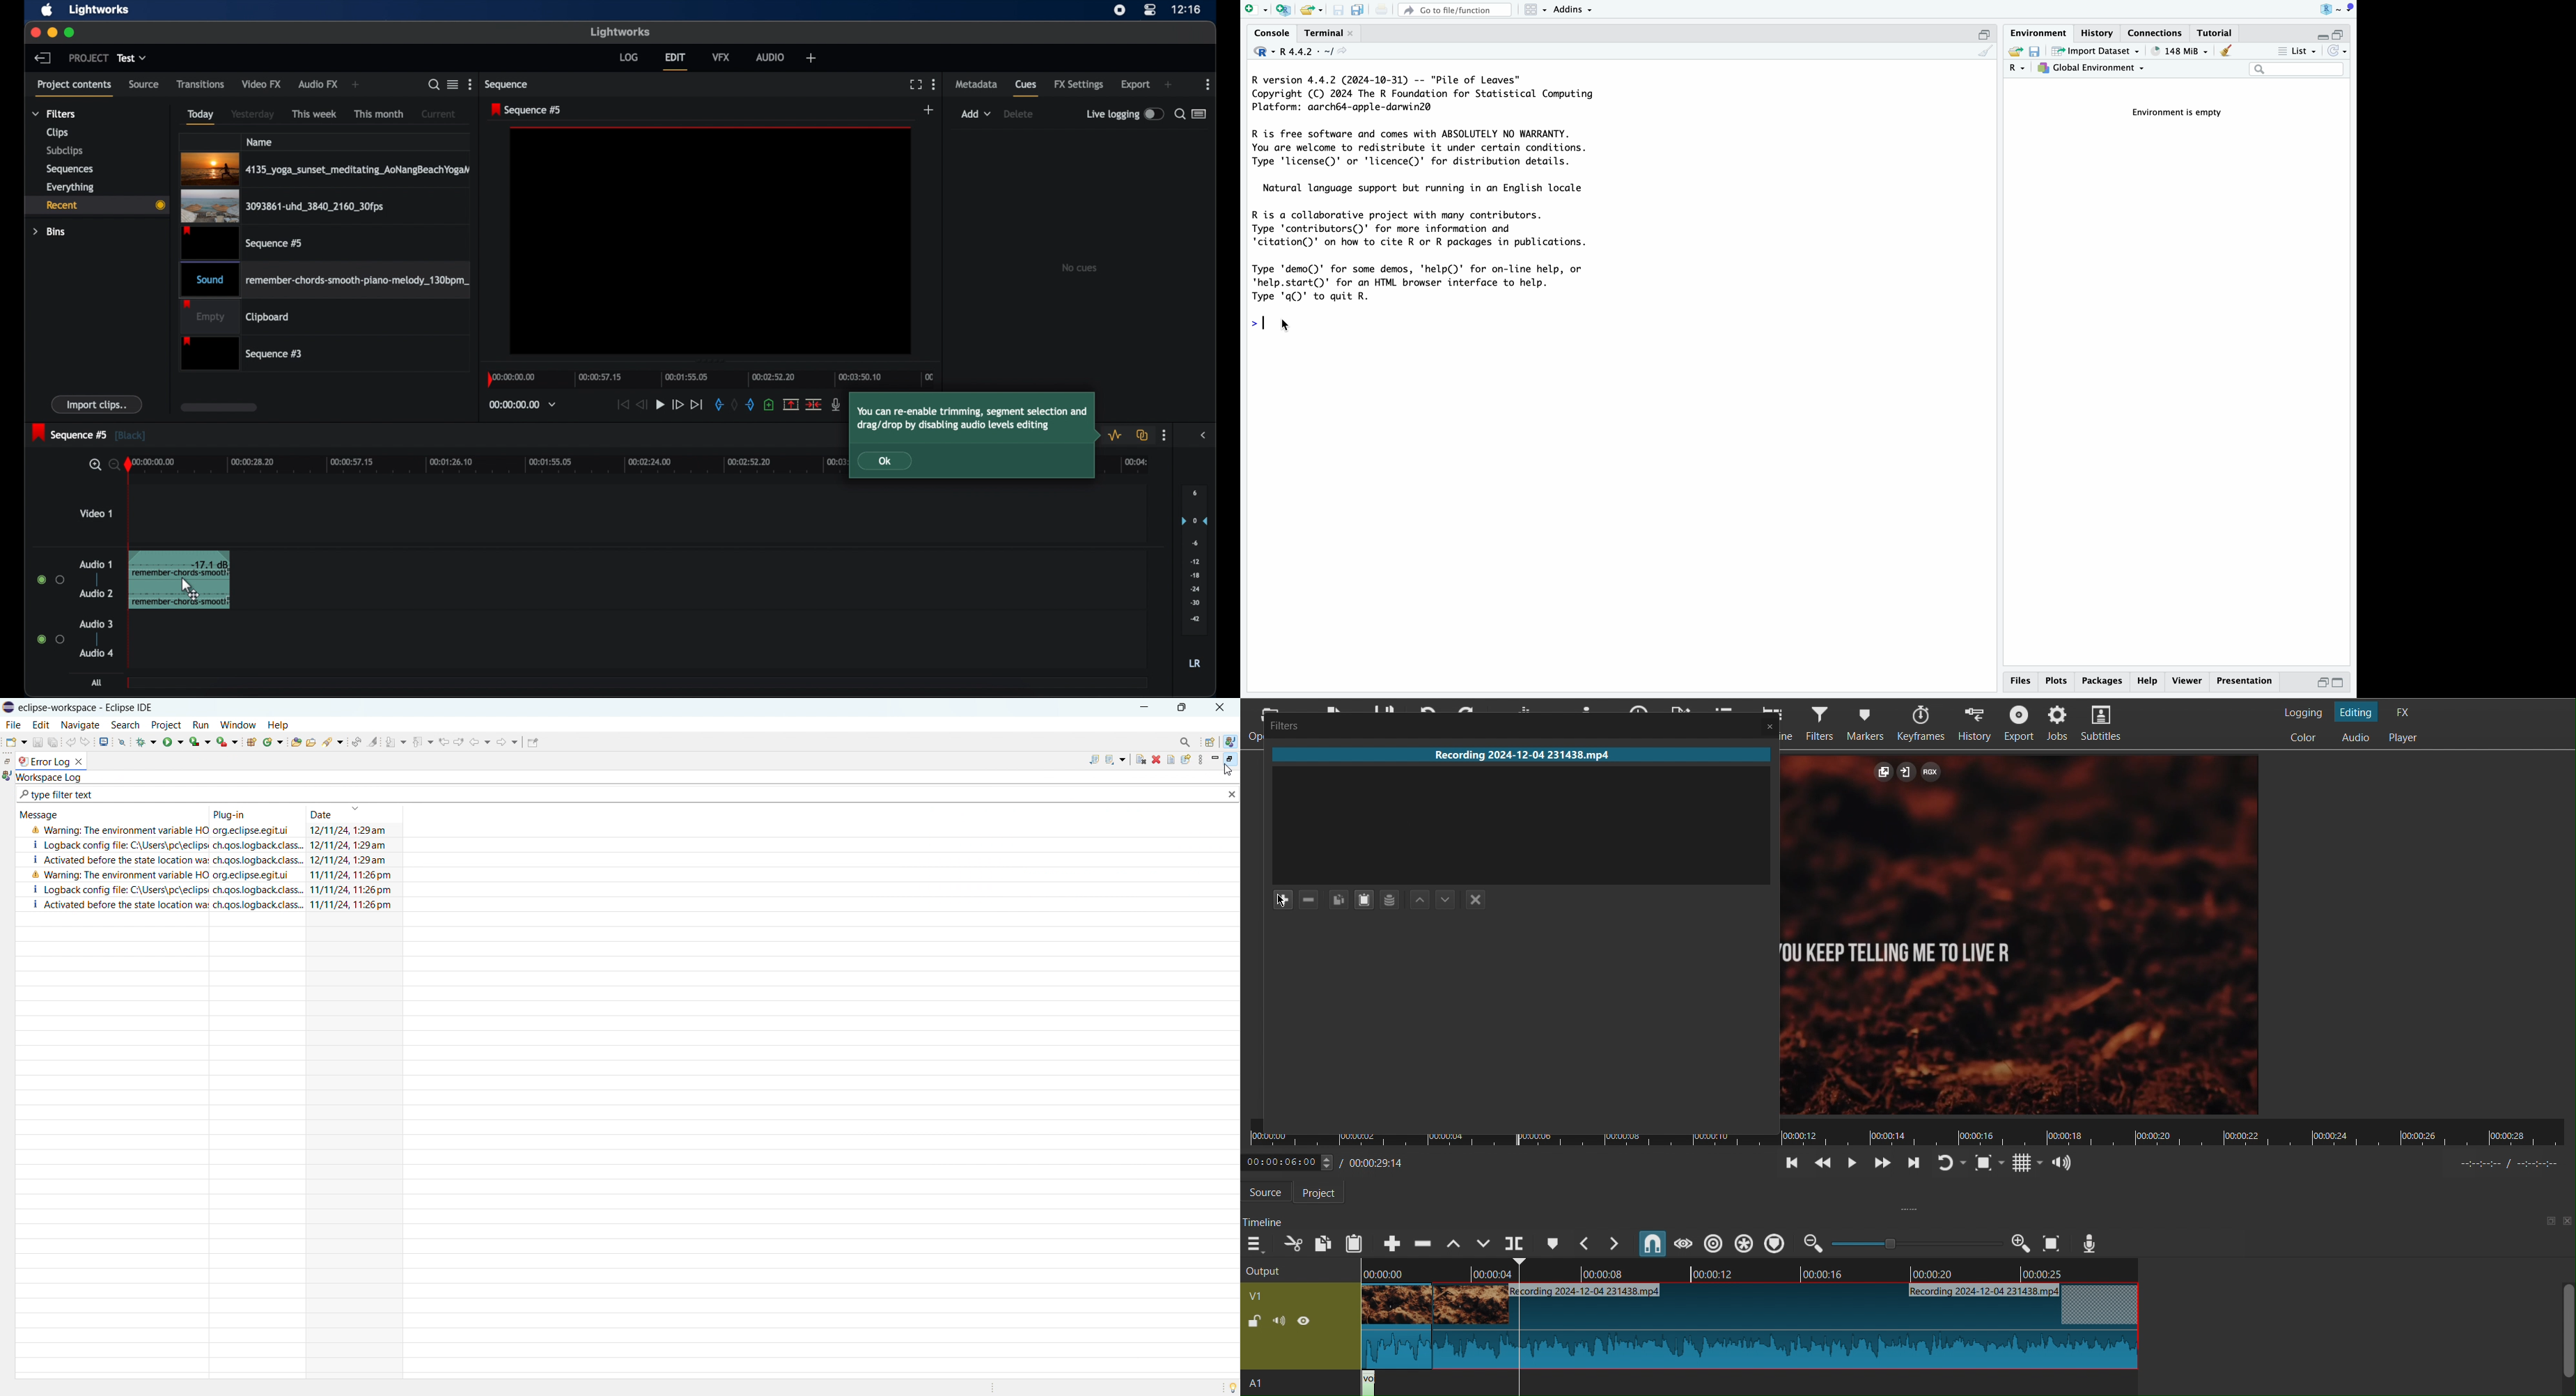 Image resolution: width=2576 pixels, height=1400 pixels. What do you see at coordinates (1293, 1243) in the screenshot?
I see `Cut` at bounding box center [1293, 1243].